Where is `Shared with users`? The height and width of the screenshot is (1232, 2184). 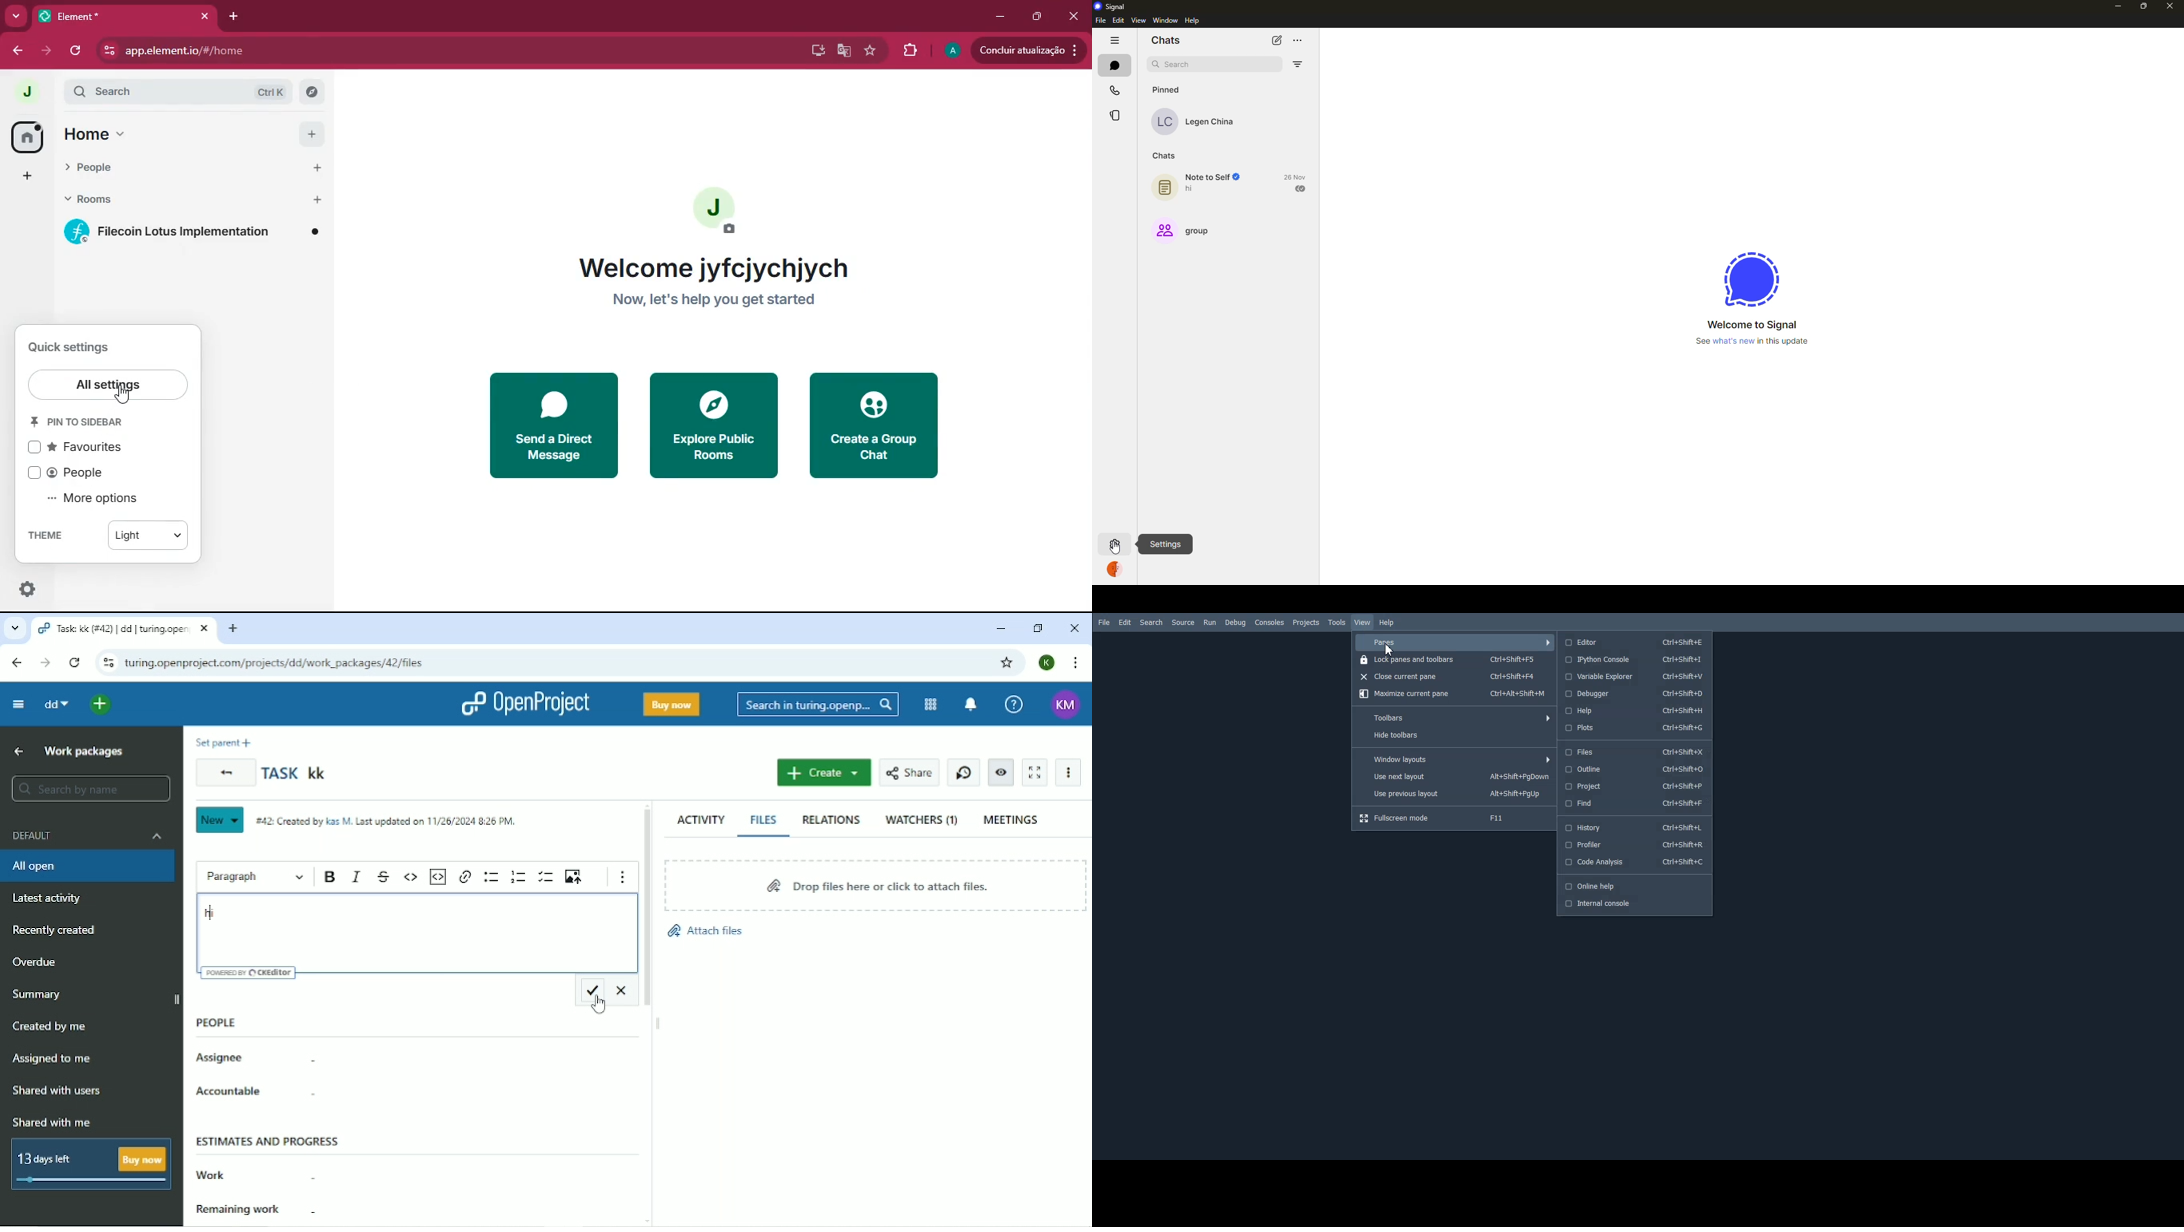
Shared with users is located at coordinates (57, 1091).